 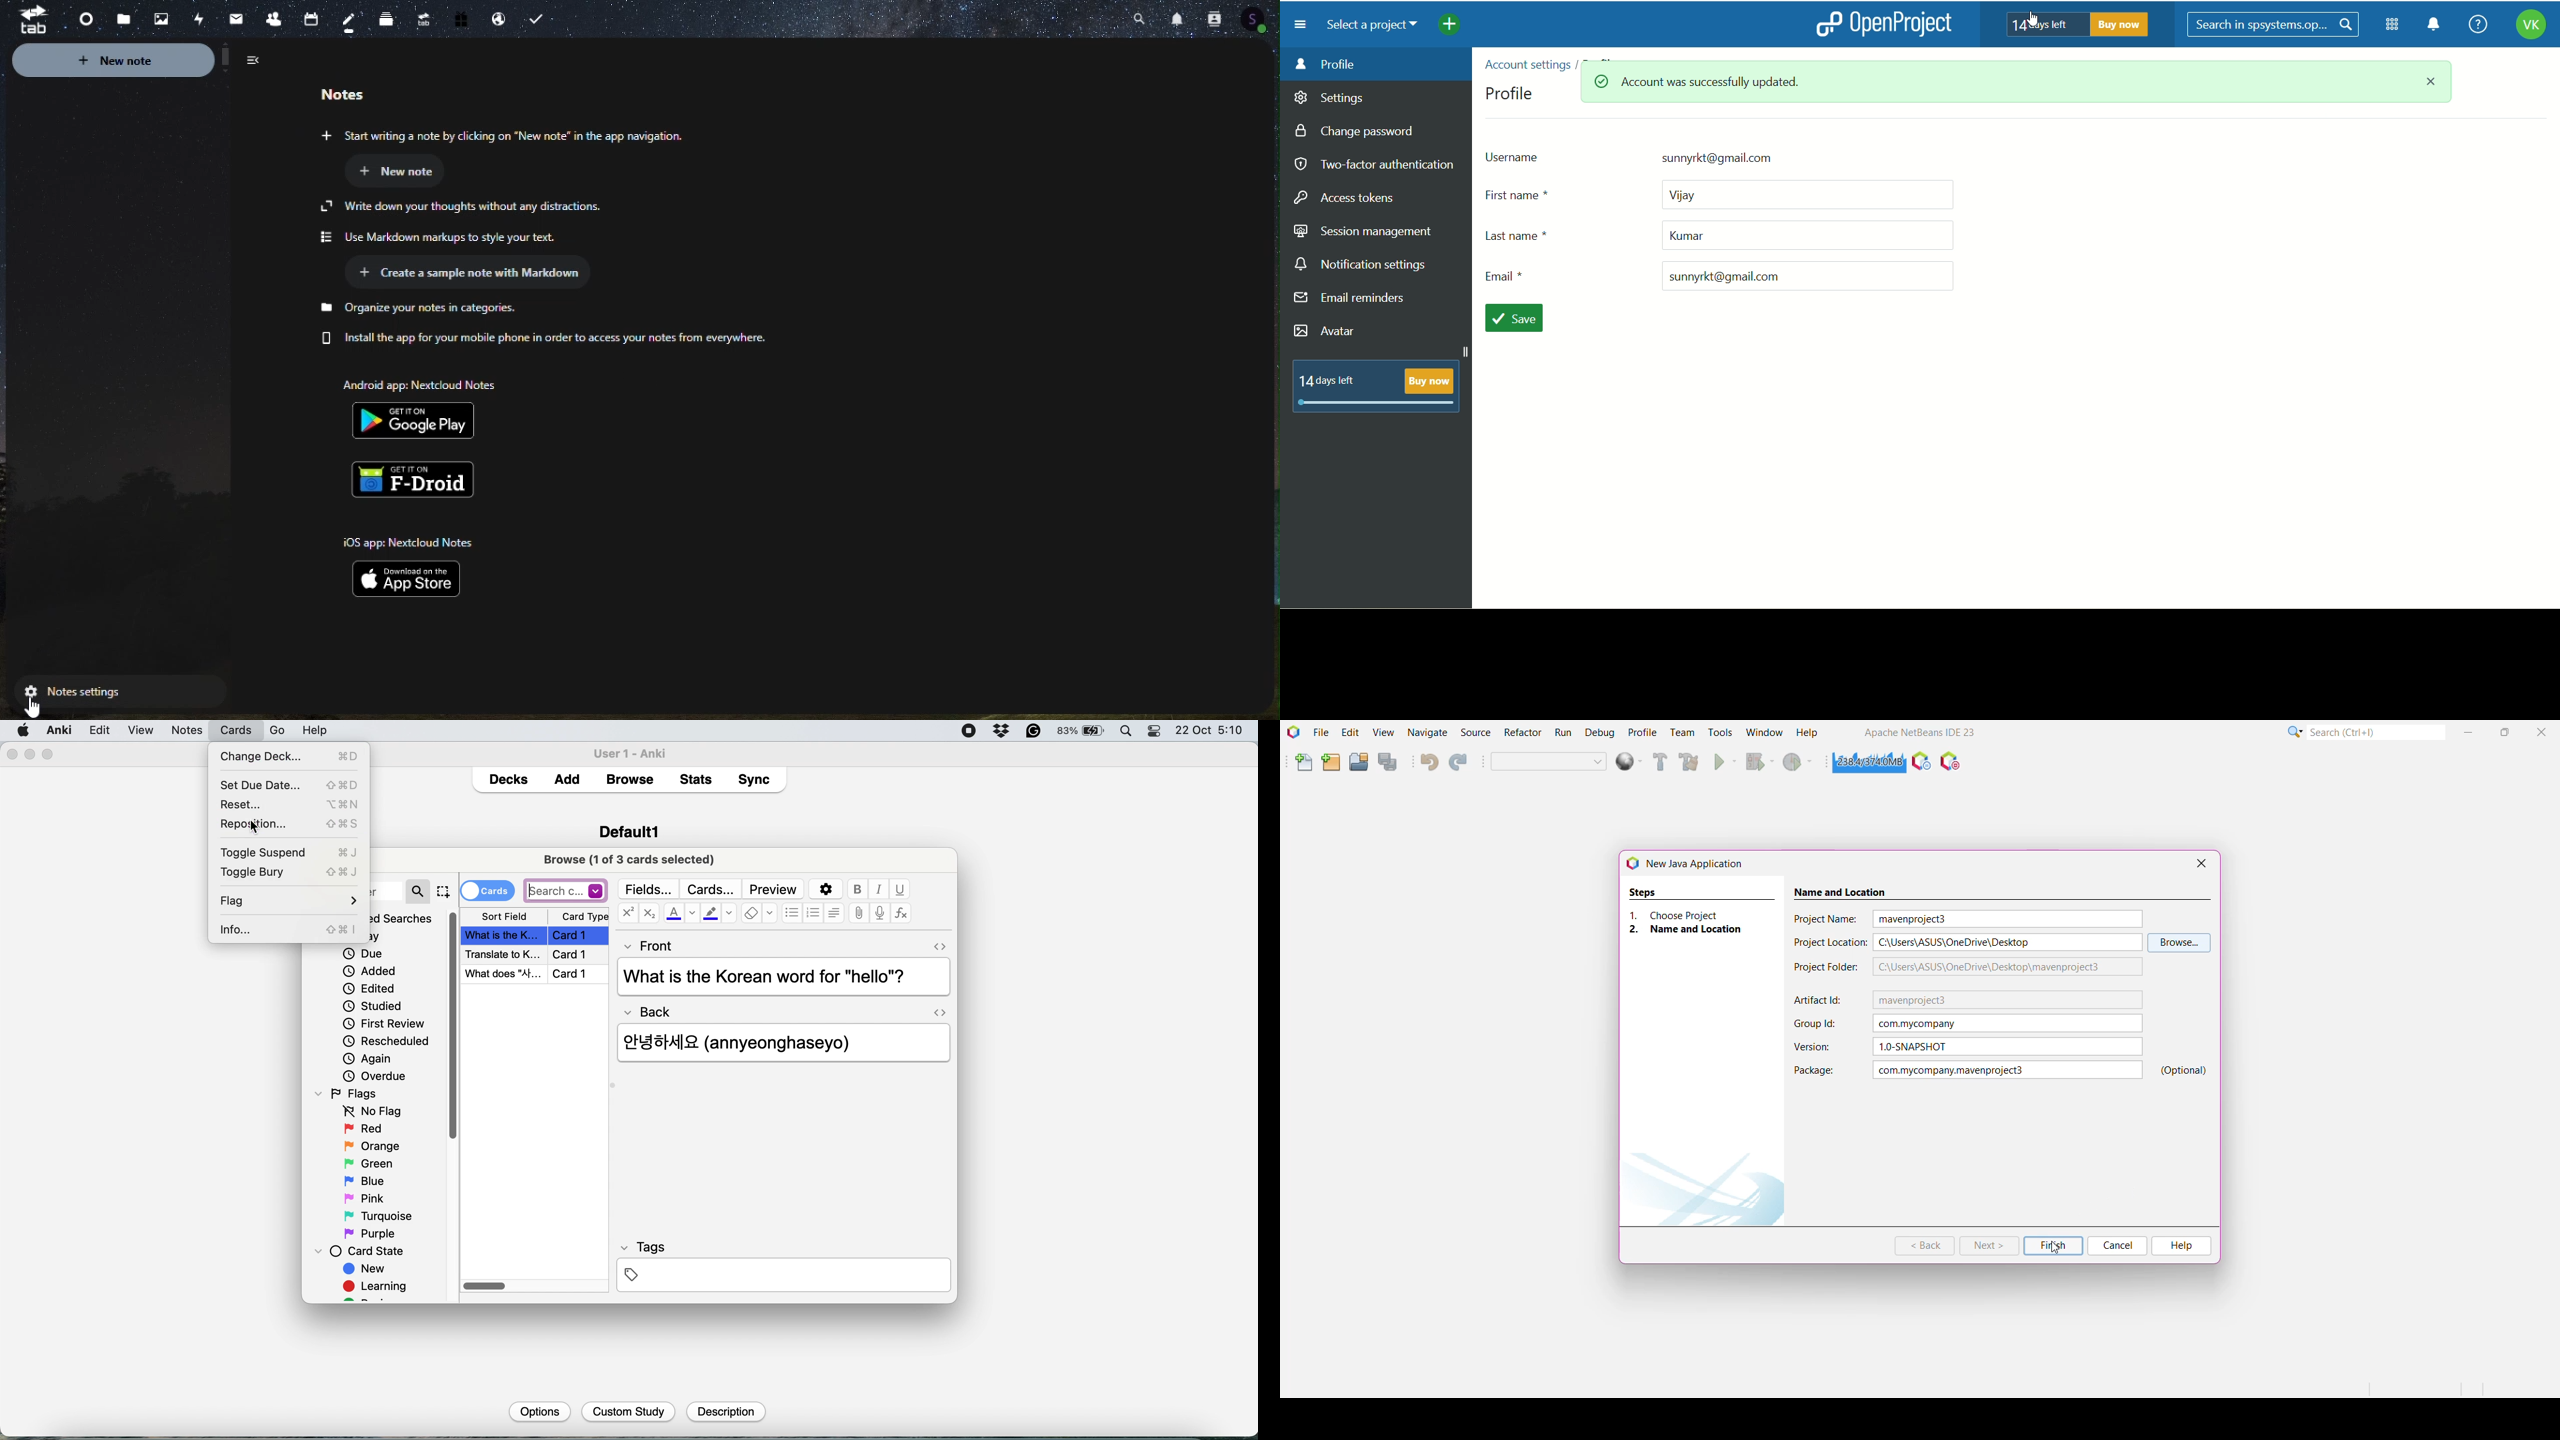 I want to click on function, so click(x=902, y=914).